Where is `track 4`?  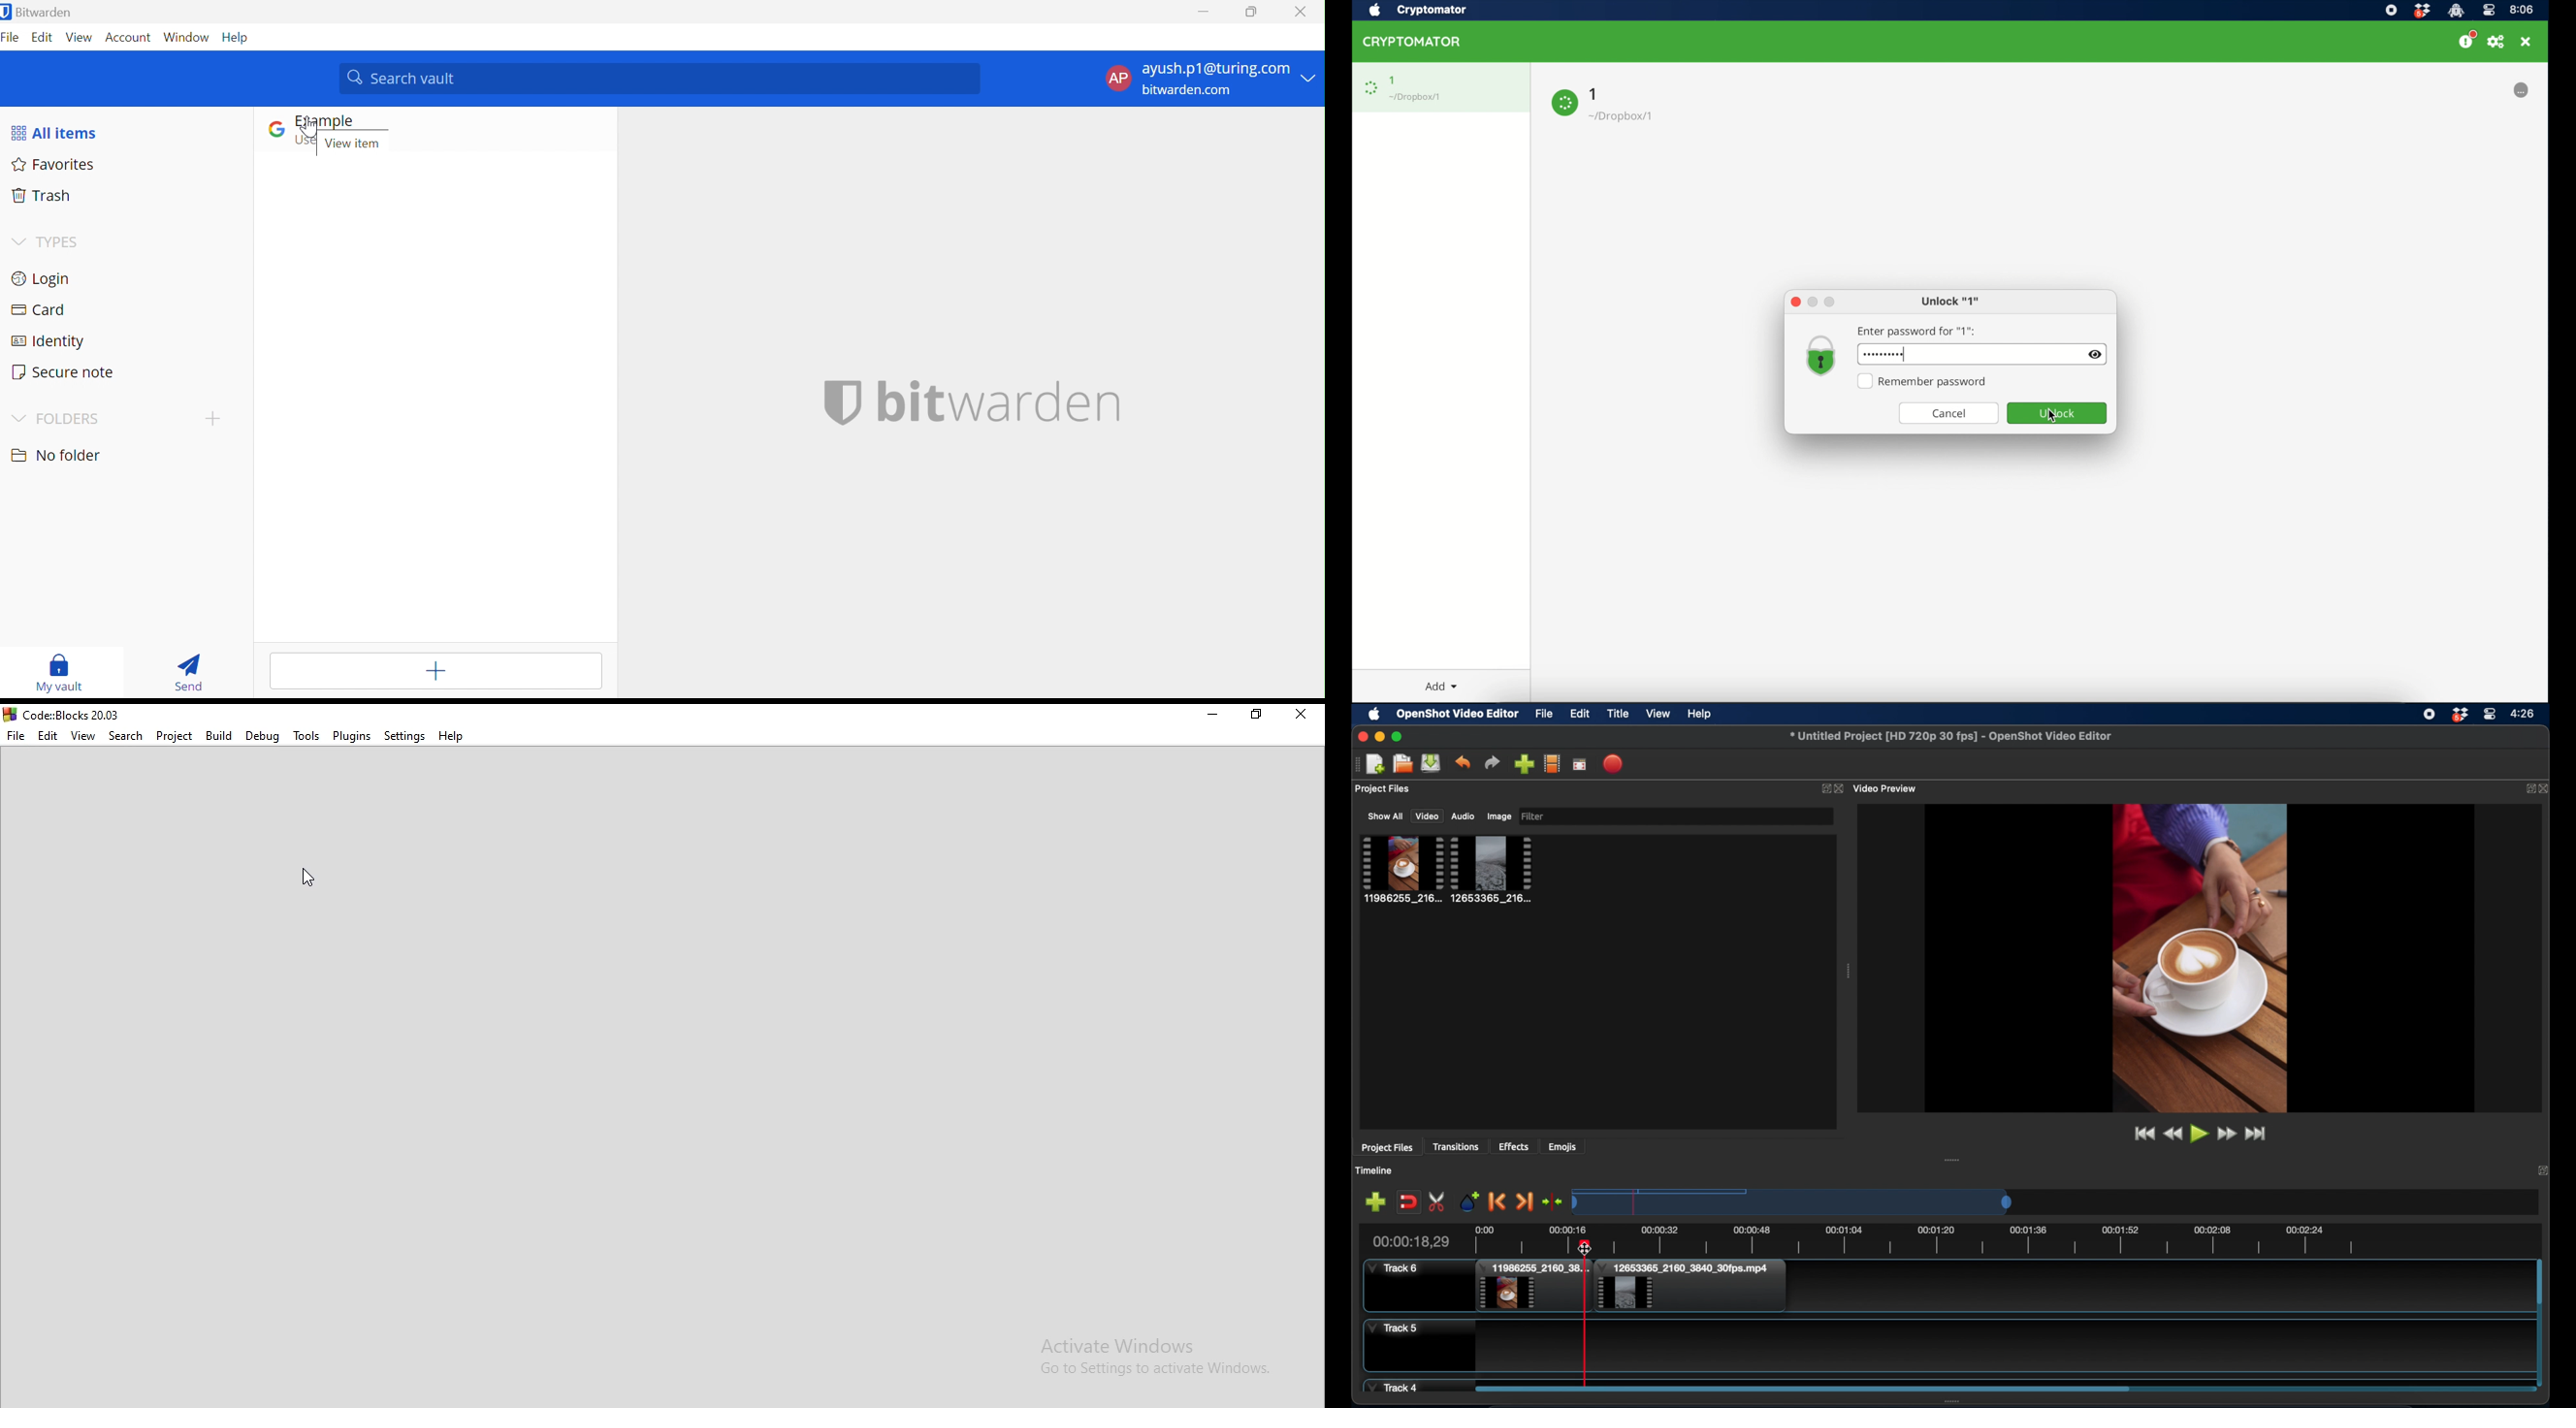
track 4 is located at coordinates (1395, 1386).